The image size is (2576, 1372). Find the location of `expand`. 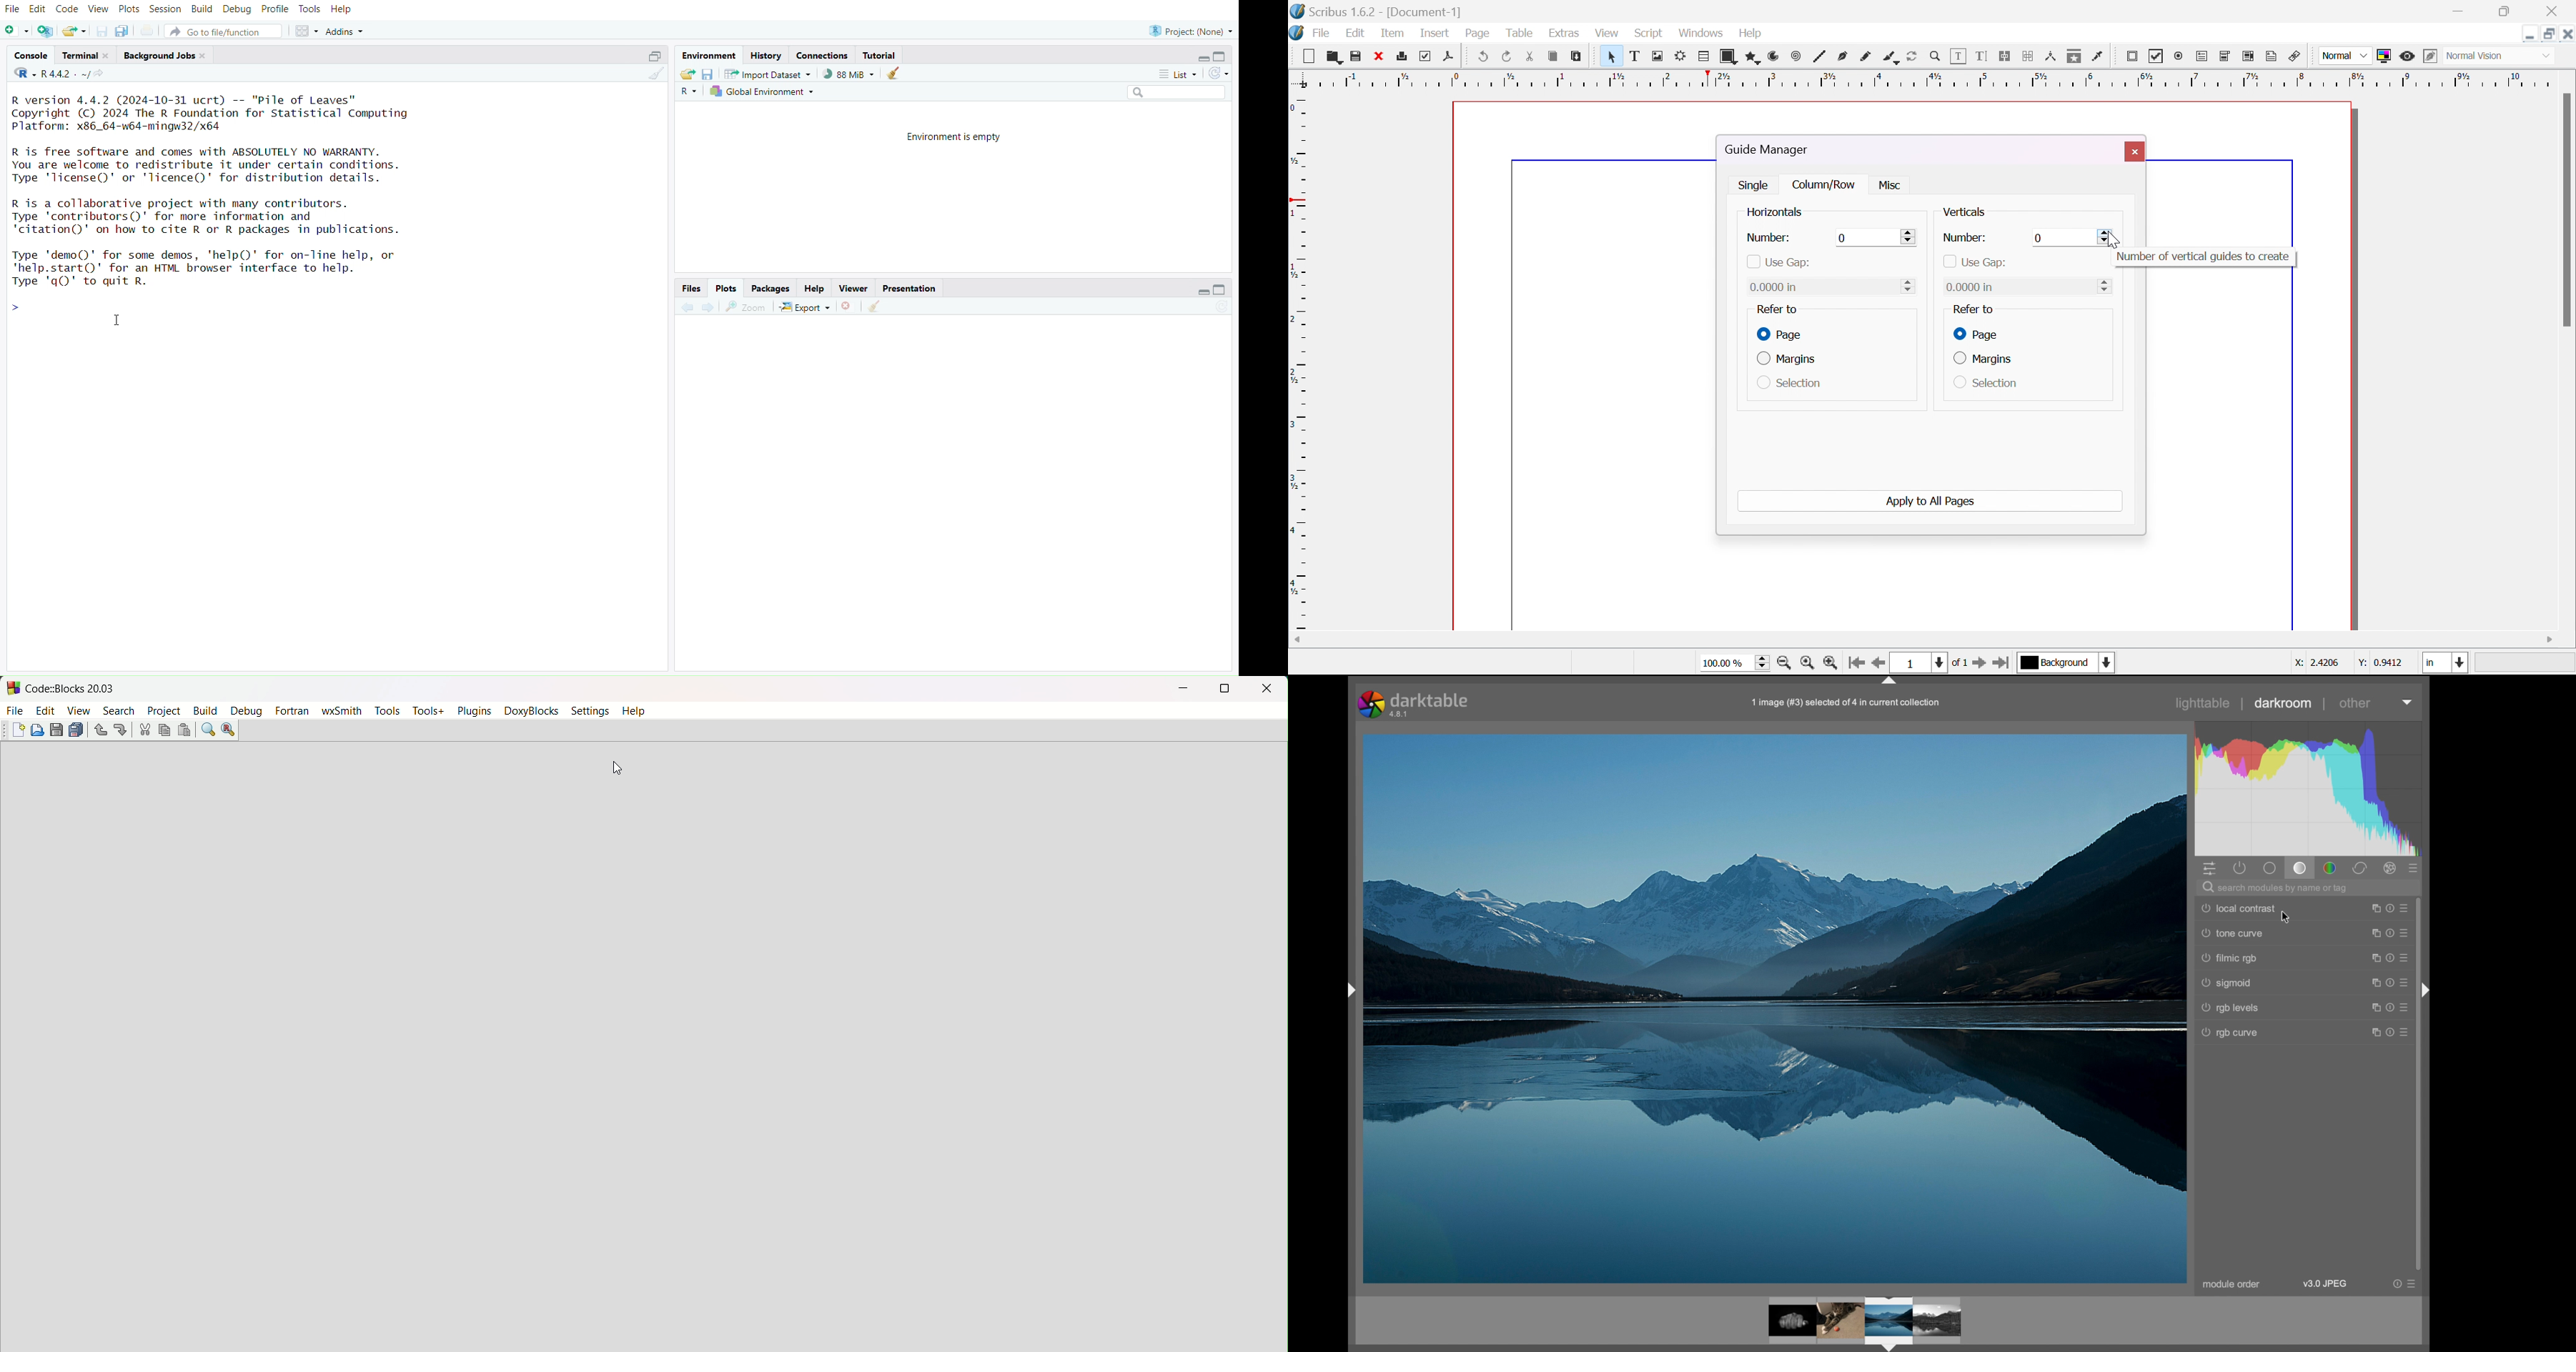

expand is located at coordinates (1197, 59).